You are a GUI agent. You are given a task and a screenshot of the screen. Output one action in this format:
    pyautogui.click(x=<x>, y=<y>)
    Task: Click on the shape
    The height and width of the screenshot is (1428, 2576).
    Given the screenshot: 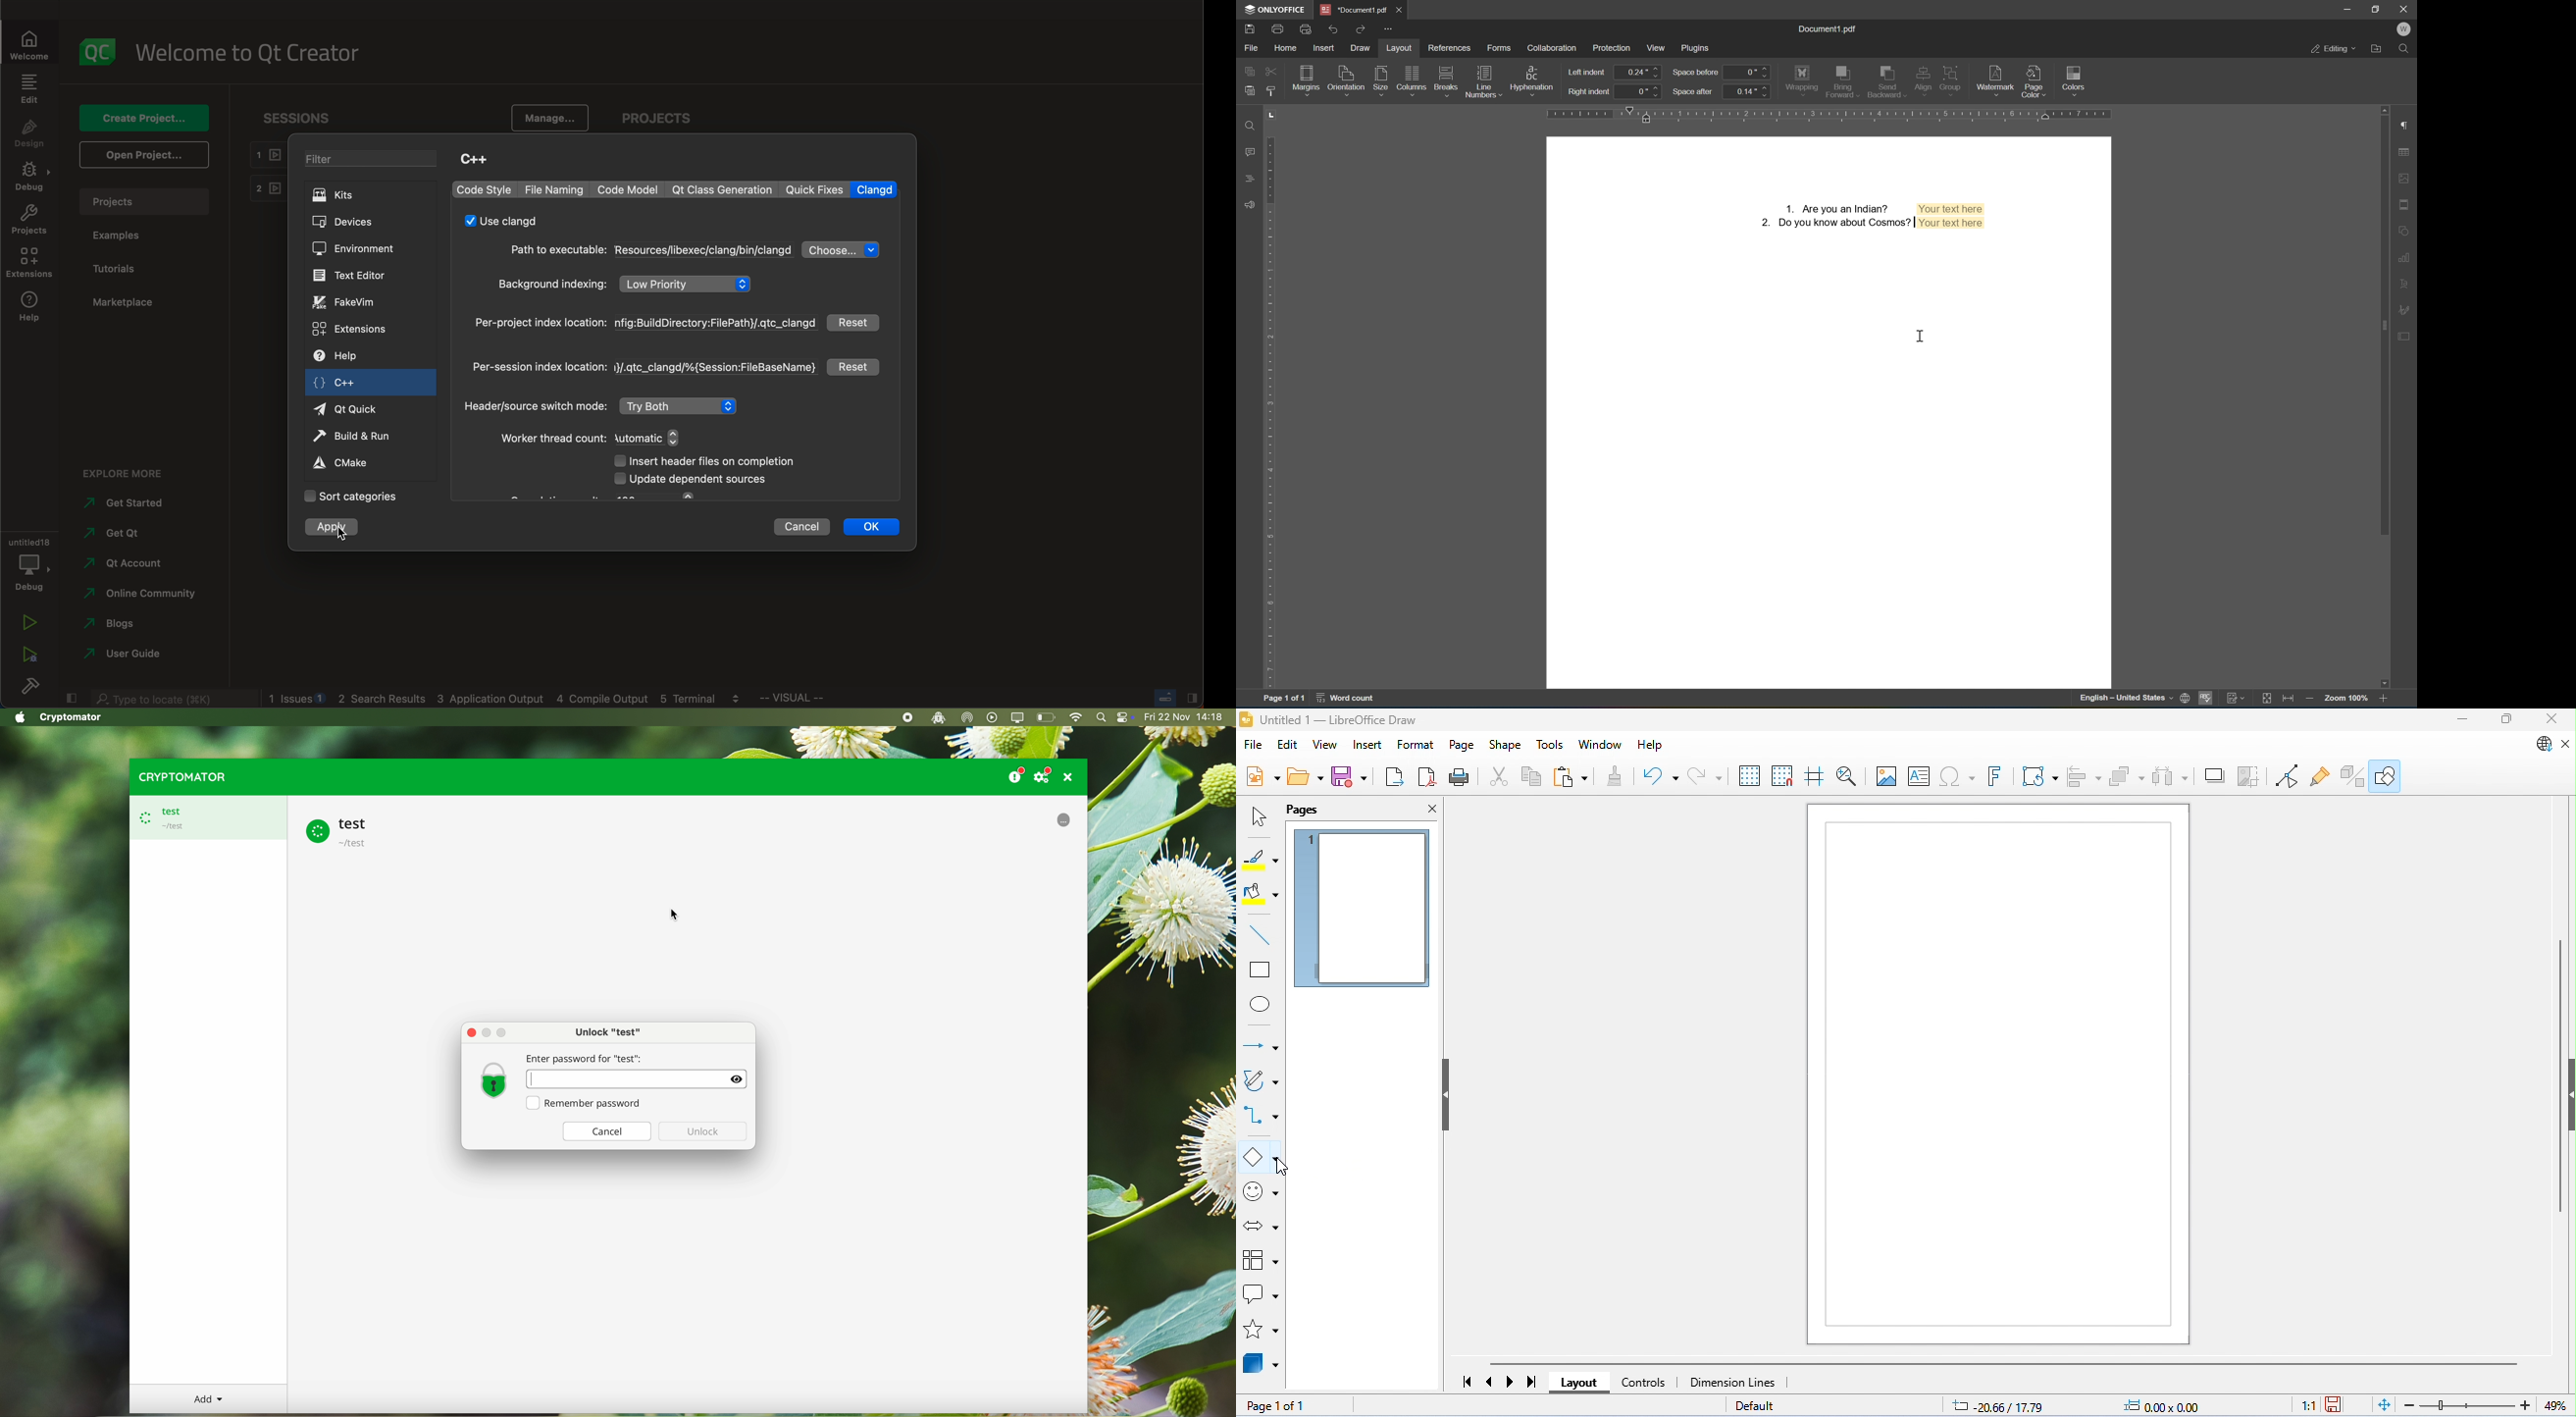 What is the action you would take?
    pyautogui.click(x=1507, y=744)
    